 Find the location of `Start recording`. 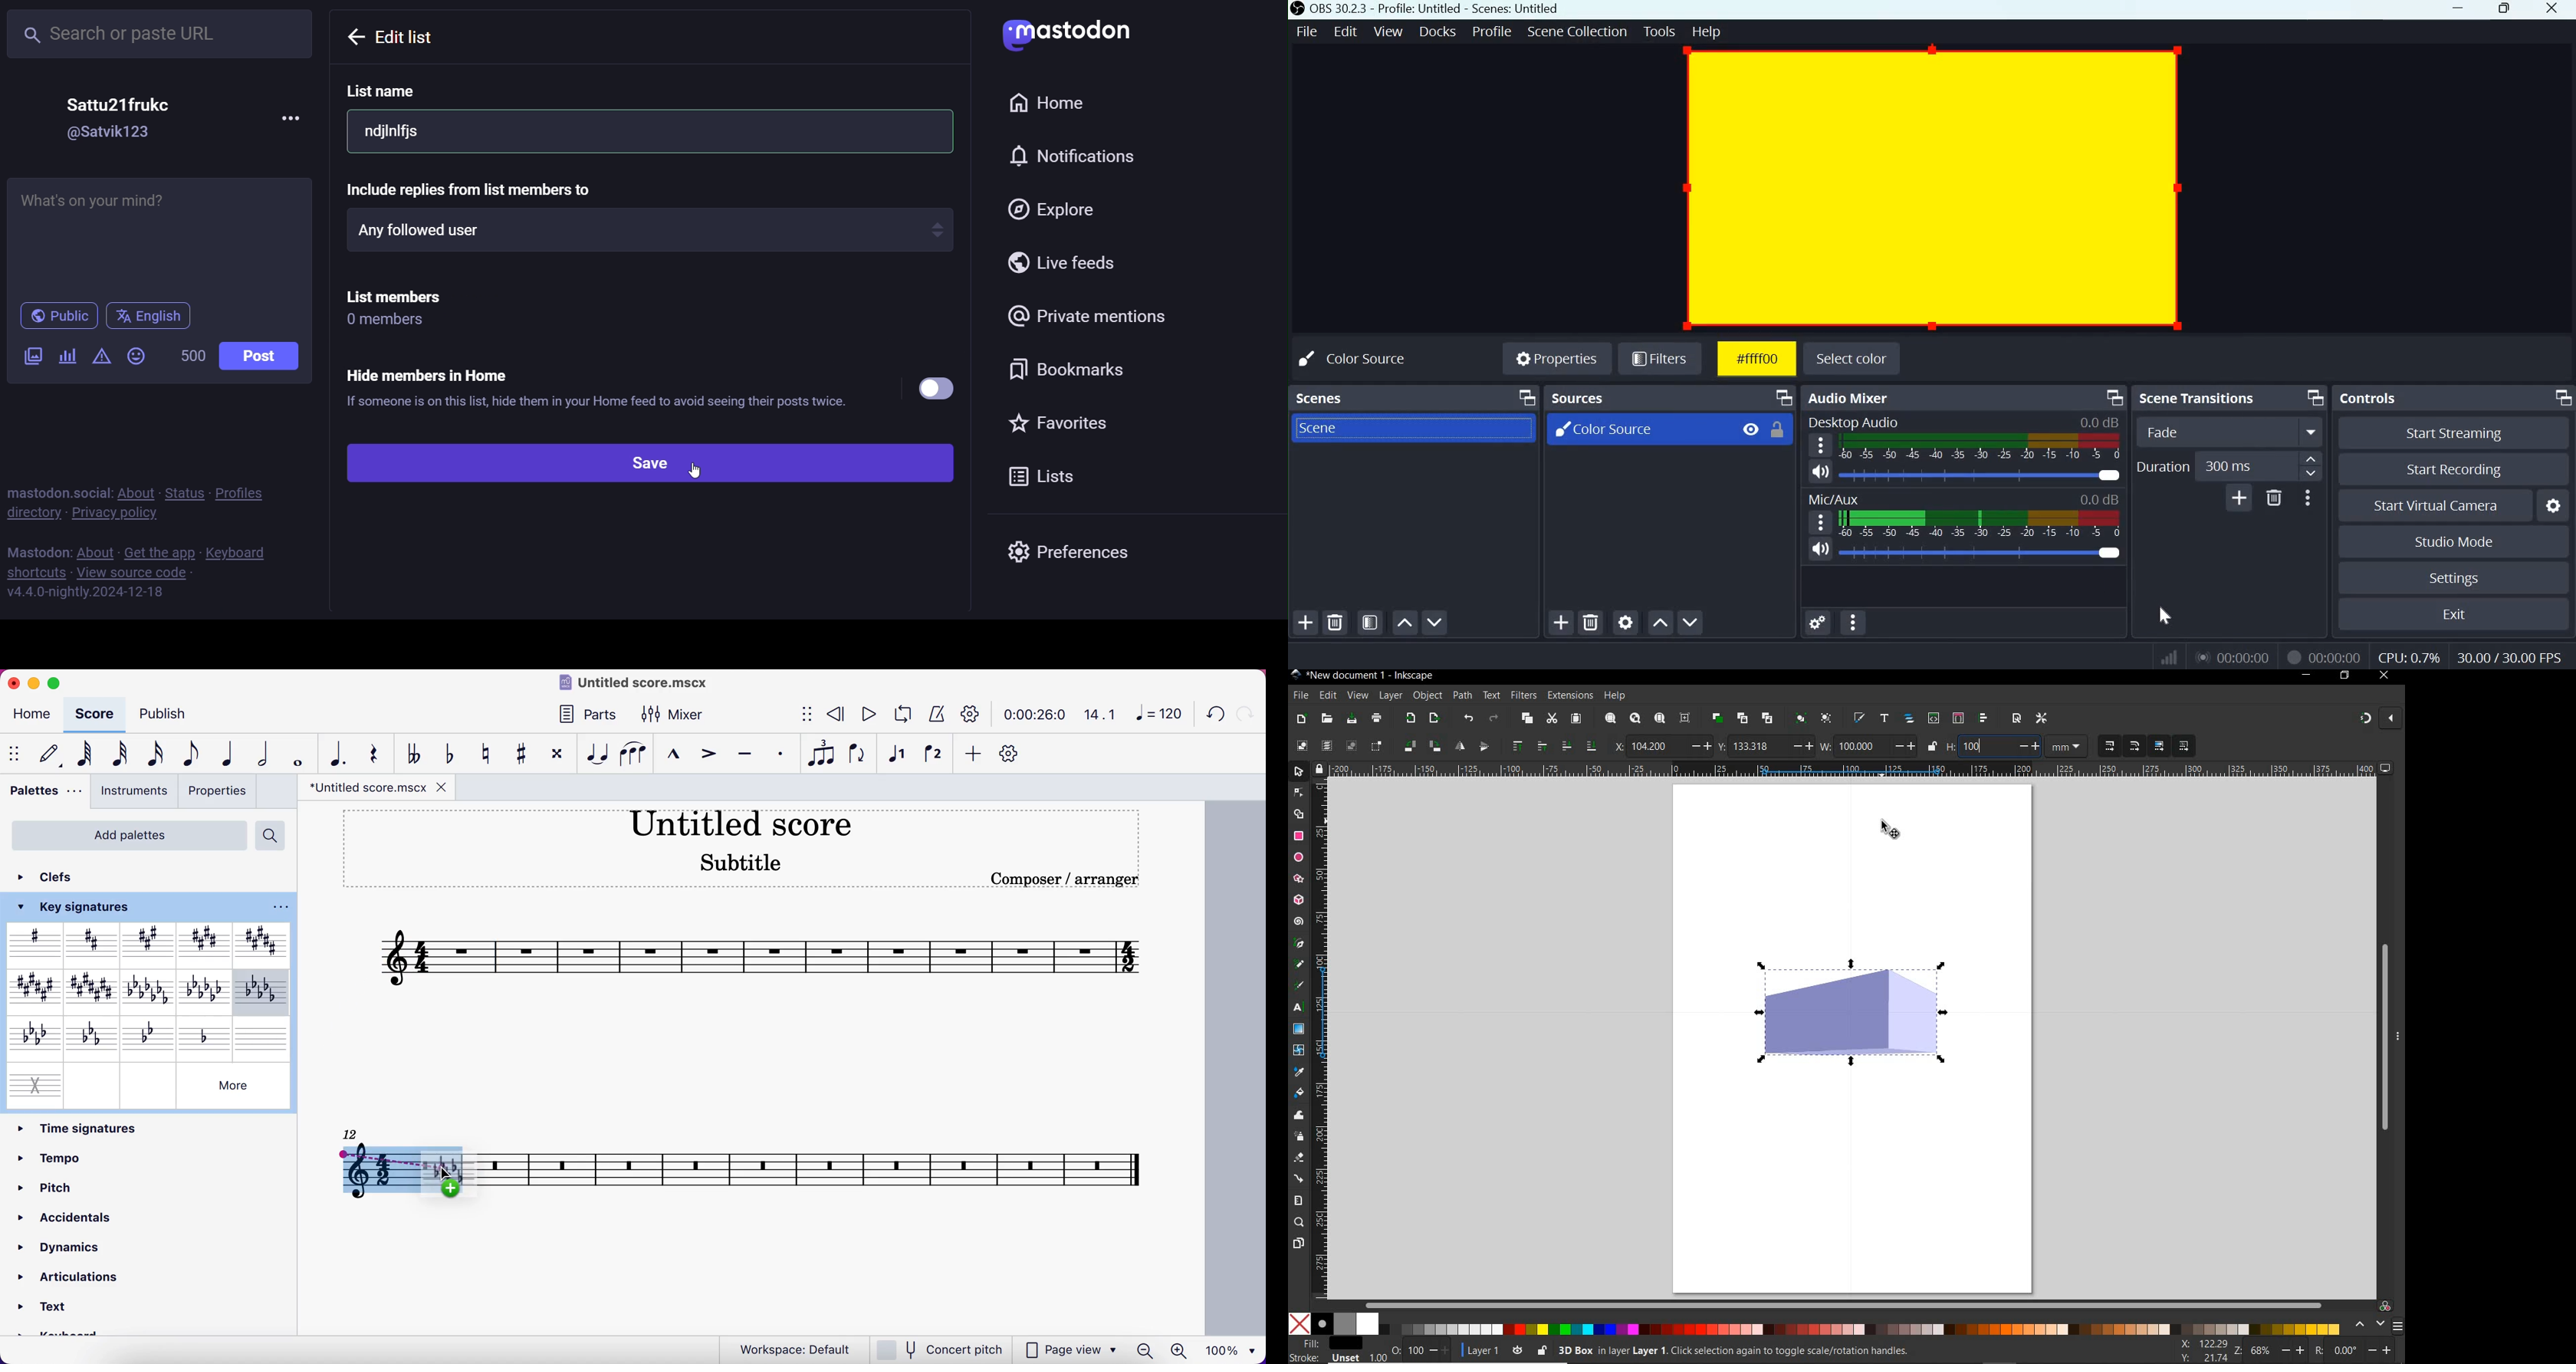

Start recording is located at coordinates (2461, 470).